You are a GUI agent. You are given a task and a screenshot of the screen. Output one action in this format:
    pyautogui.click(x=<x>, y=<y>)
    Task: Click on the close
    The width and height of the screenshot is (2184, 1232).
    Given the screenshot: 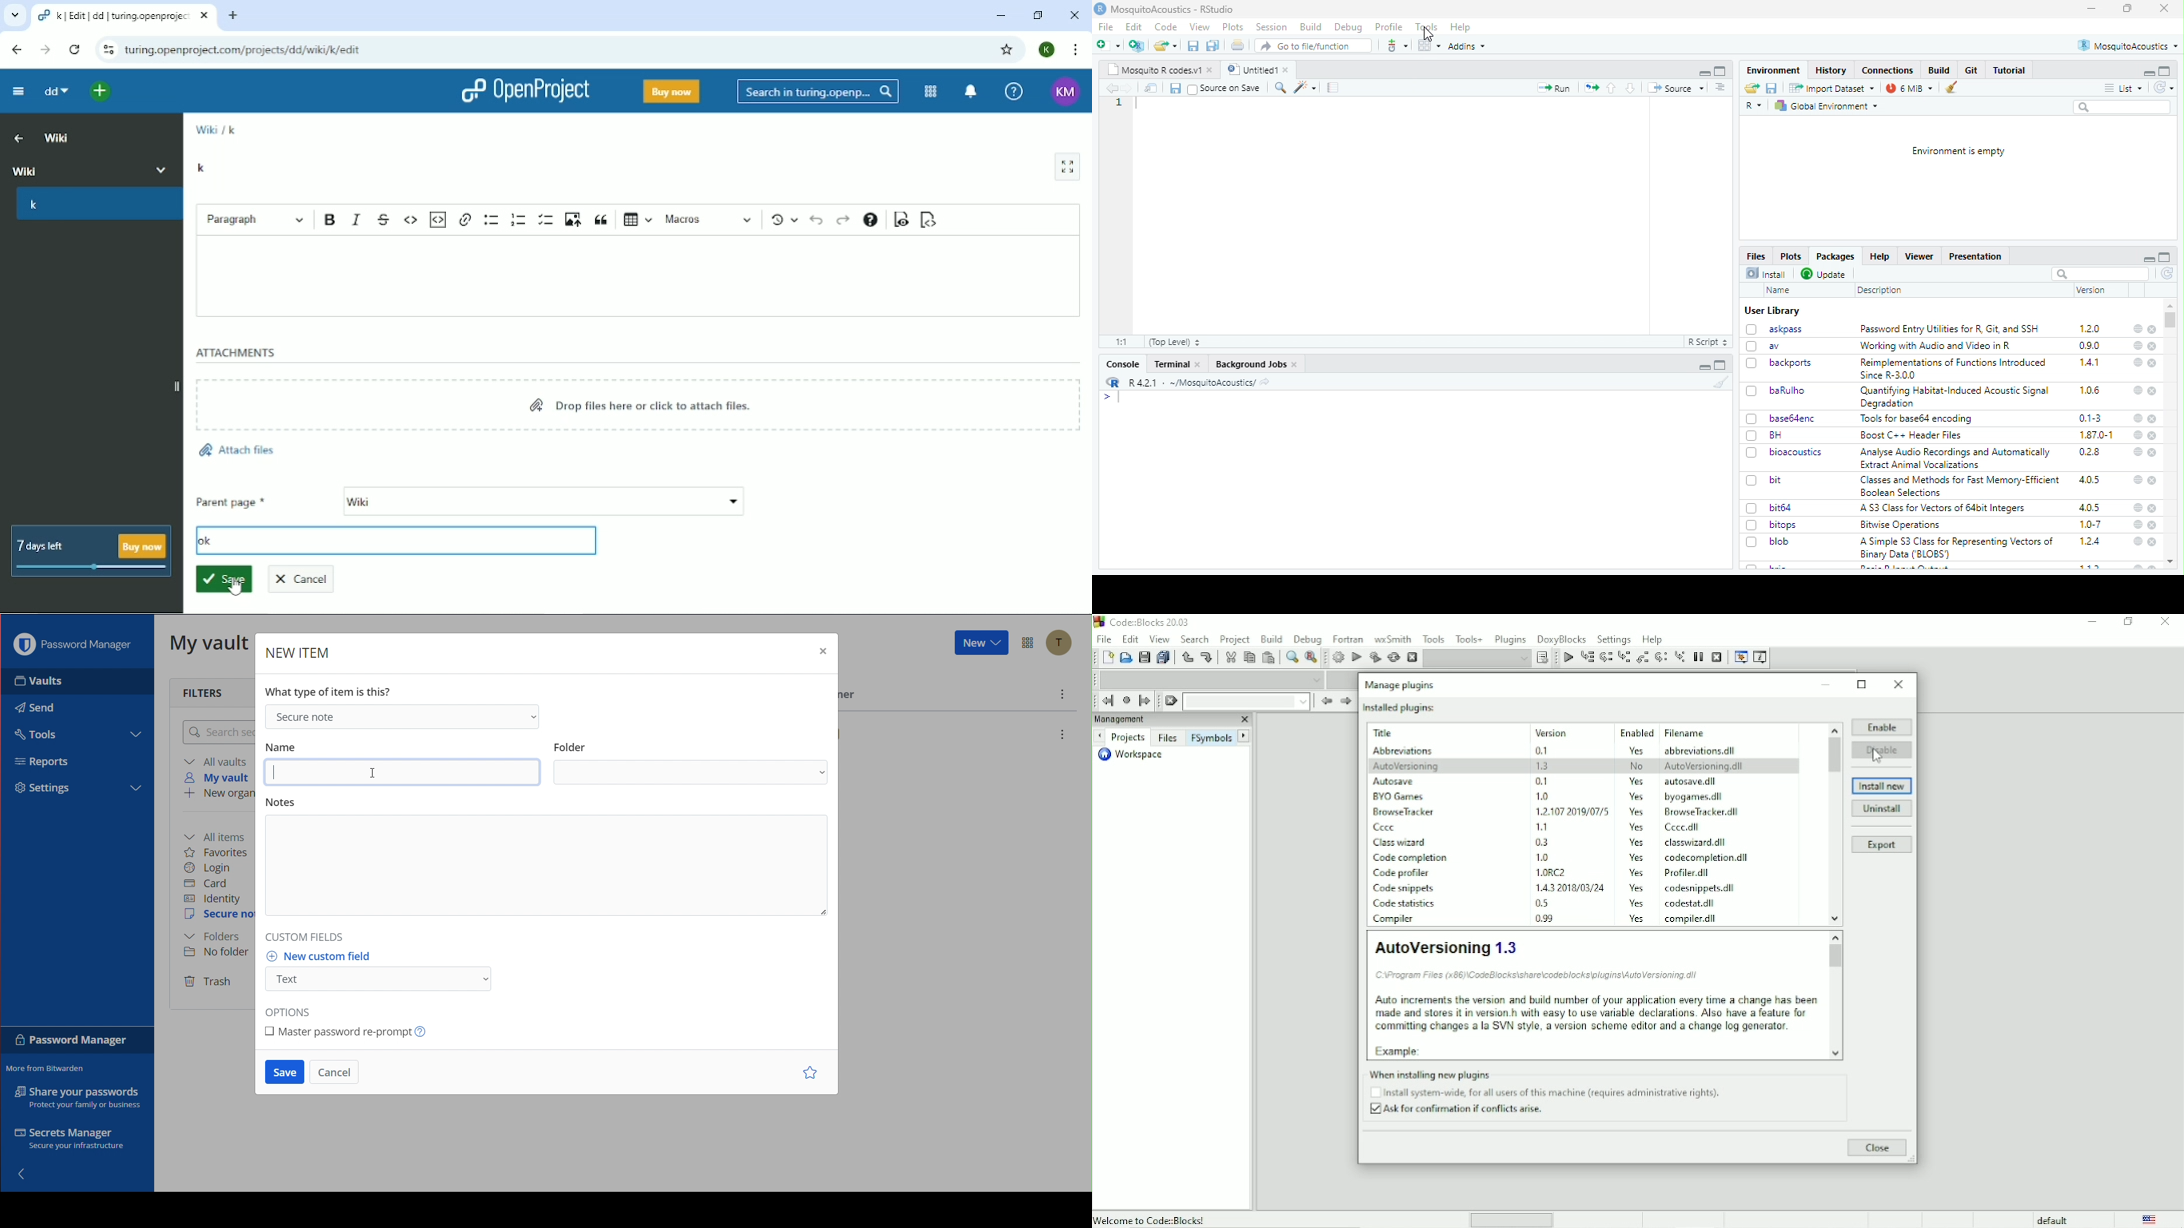 What is the action you would take?
    pyautogui.click(x=1288, y=70)
    